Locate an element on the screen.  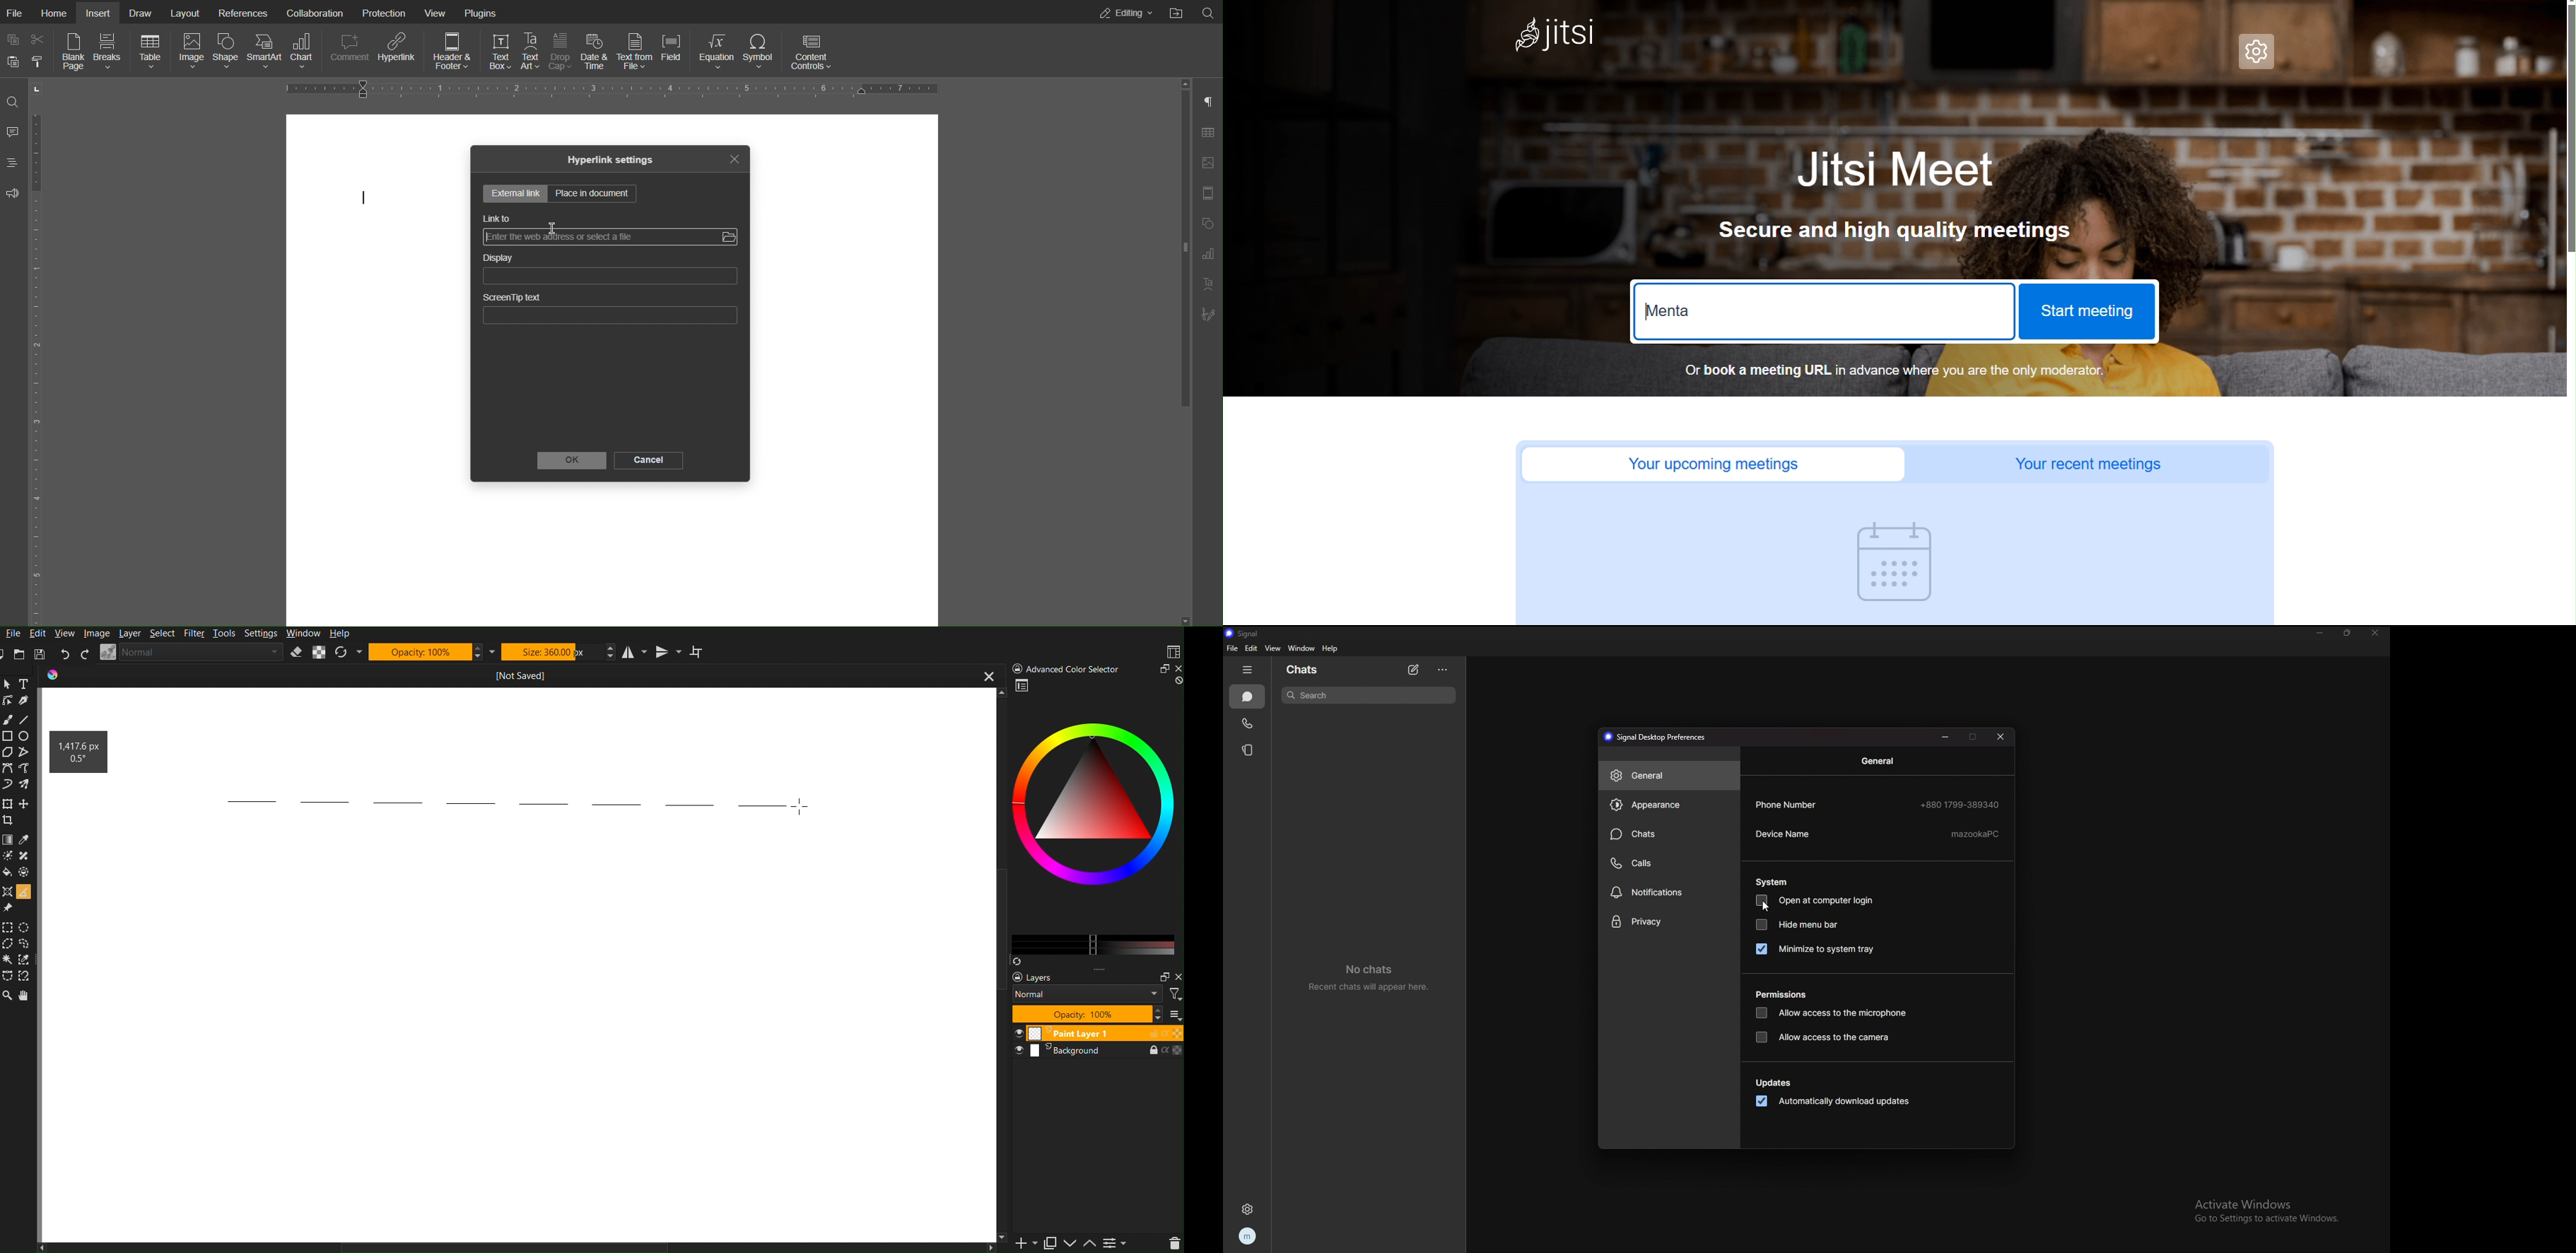
chats is located at coordinates (1668, 835).